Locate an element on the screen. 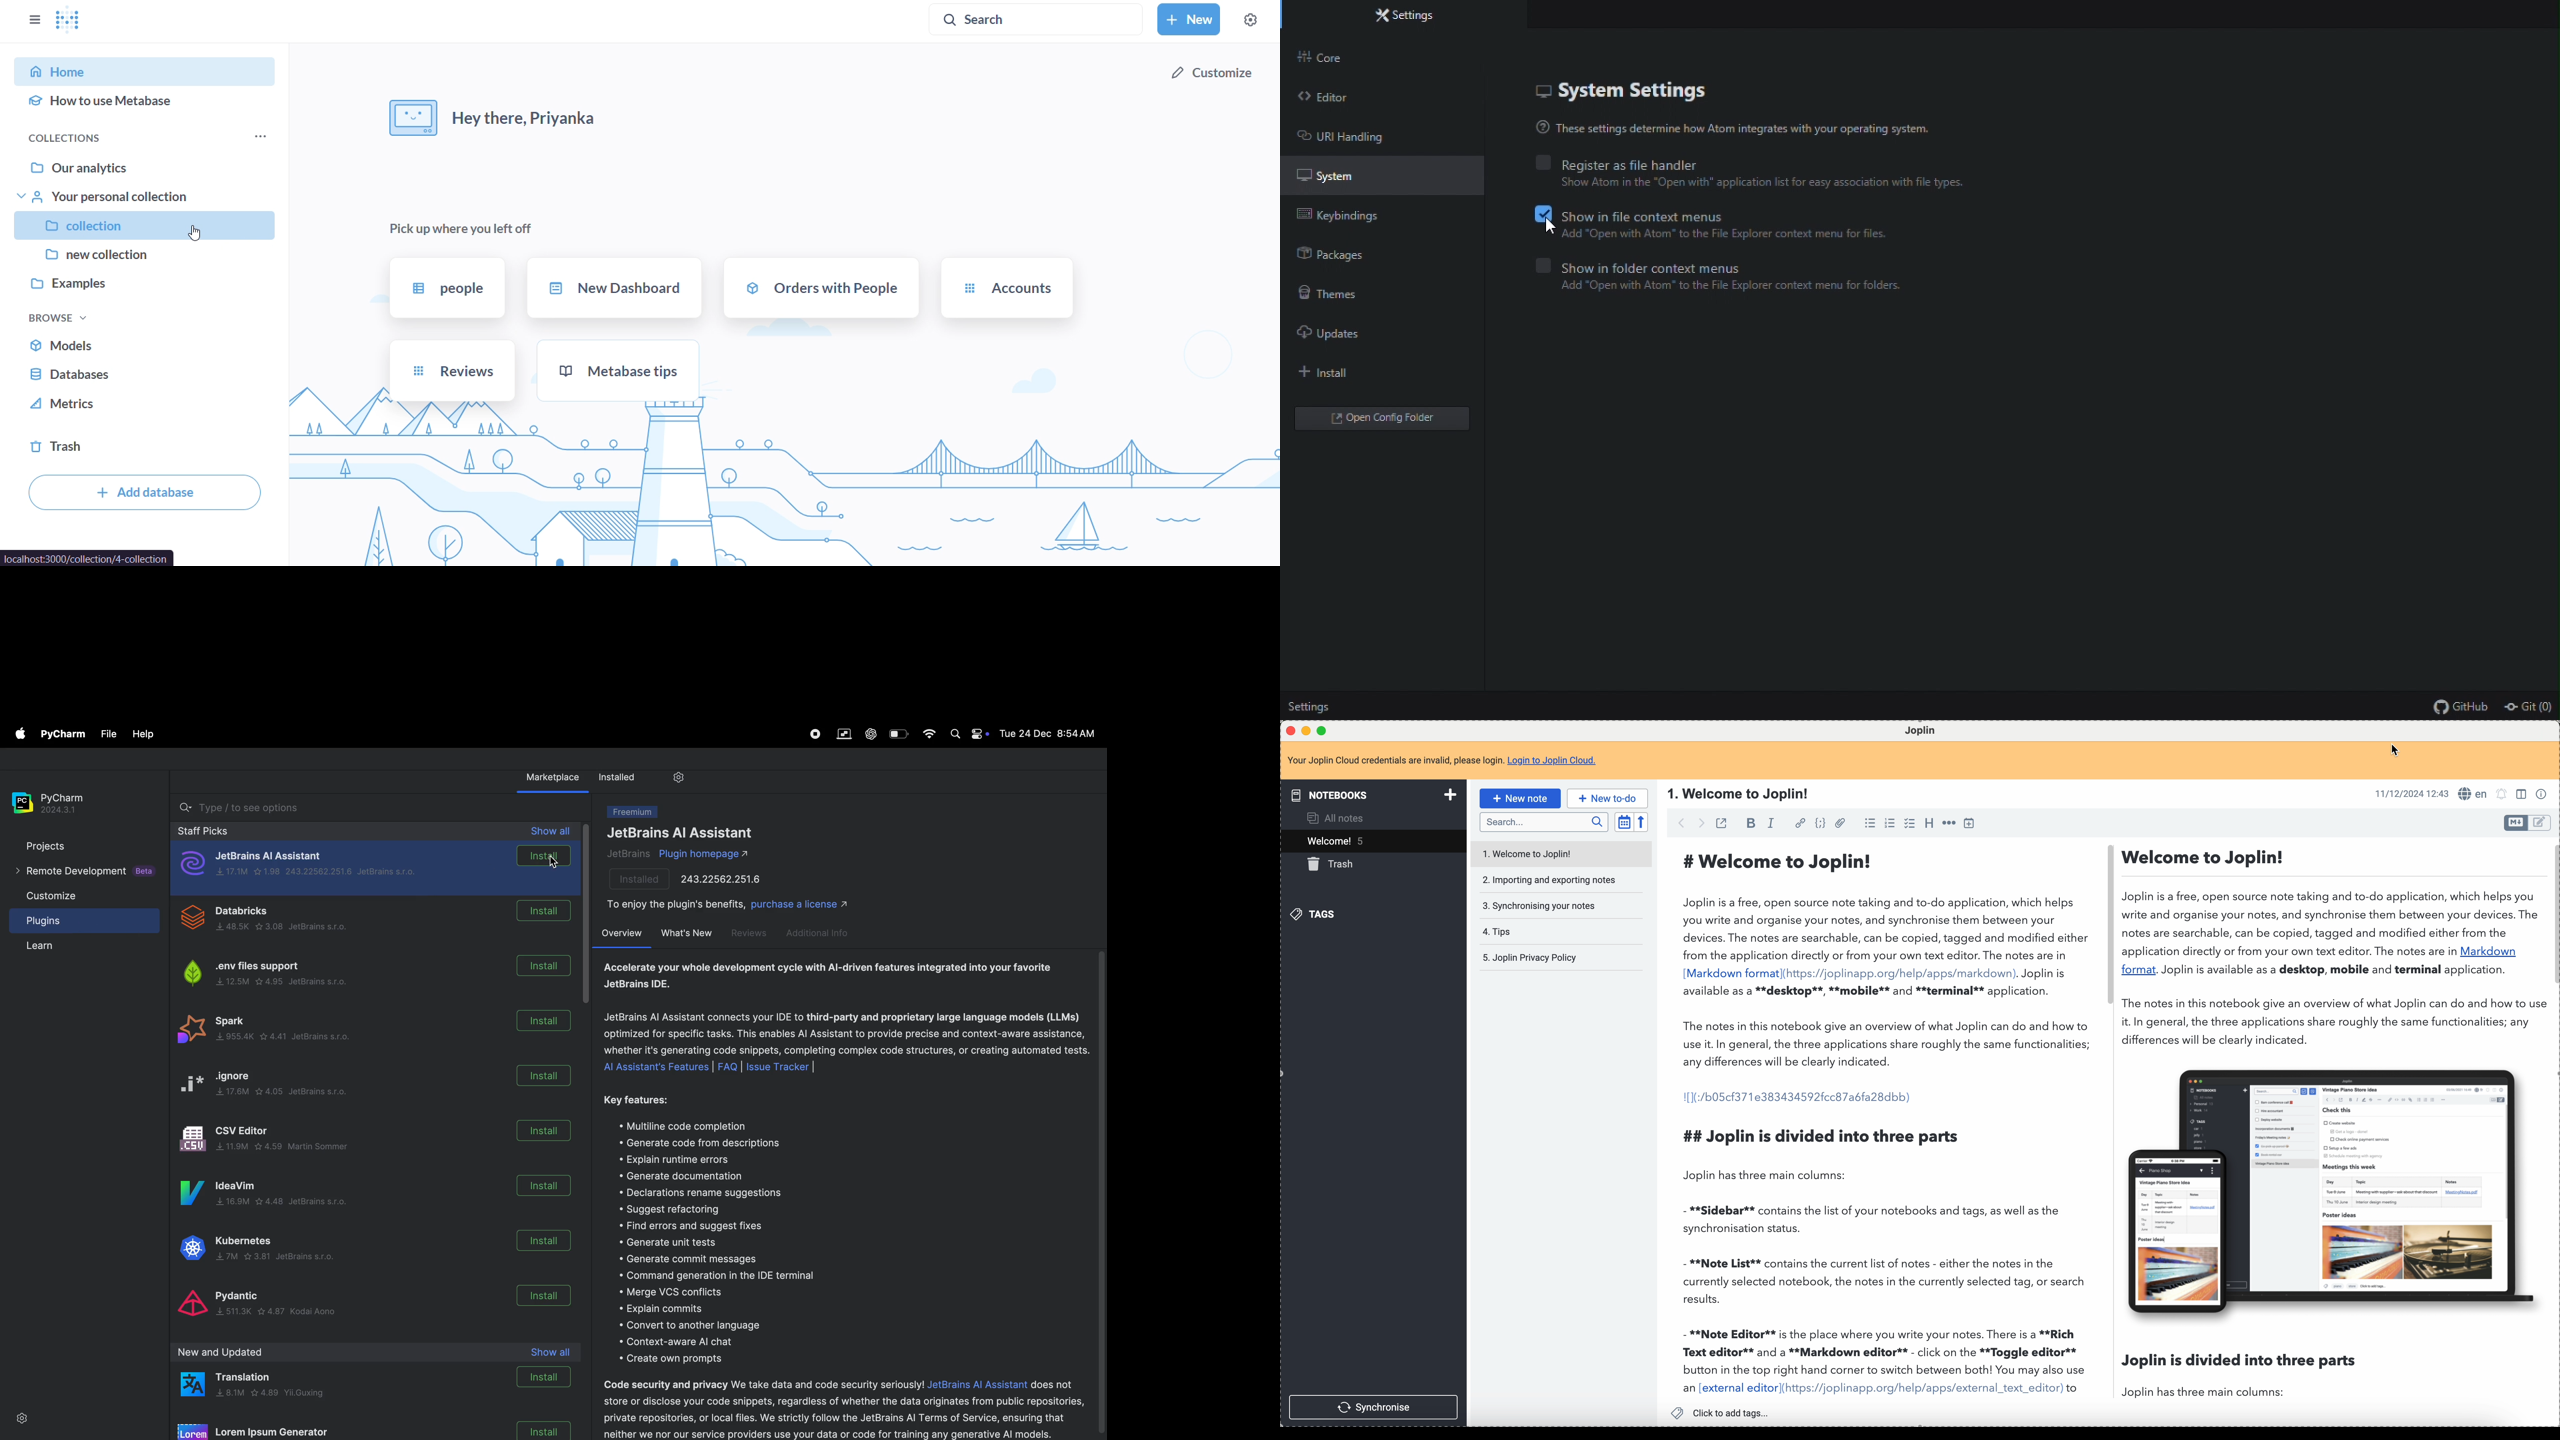 This screenshot has width=2576, height=1456. bulleted list is located at coordinates (1869, 822).